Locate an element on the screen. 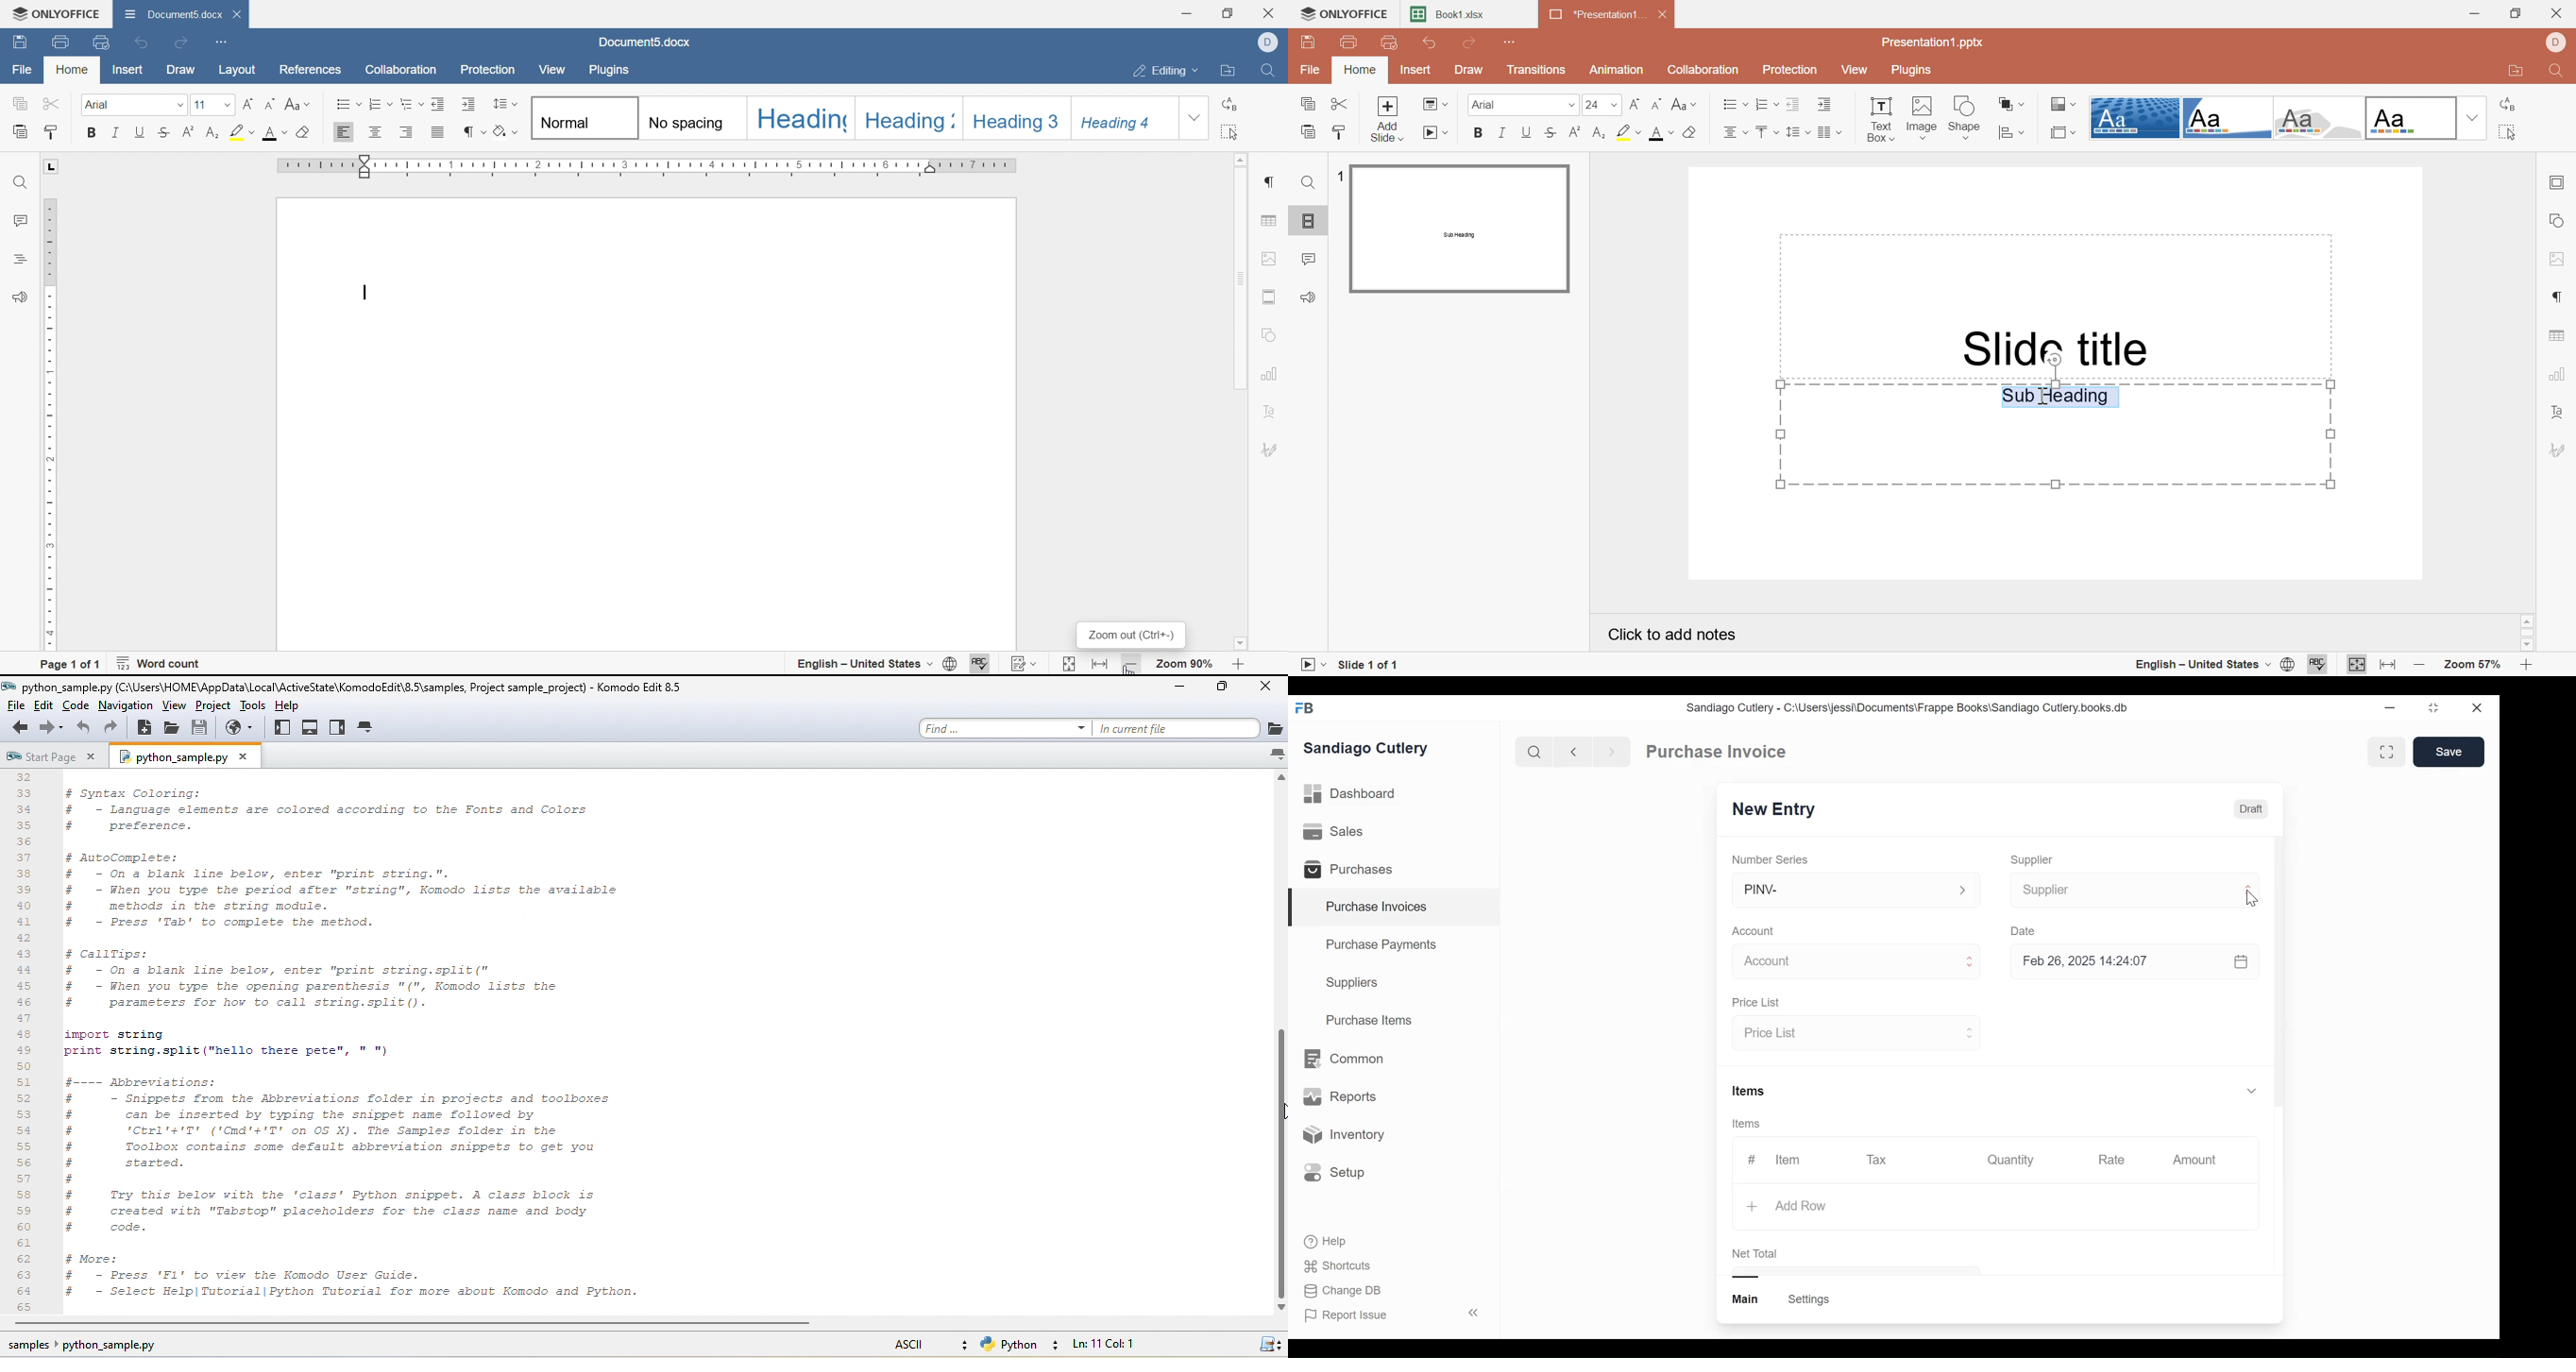  1 is located at coordinates (1340, 173).